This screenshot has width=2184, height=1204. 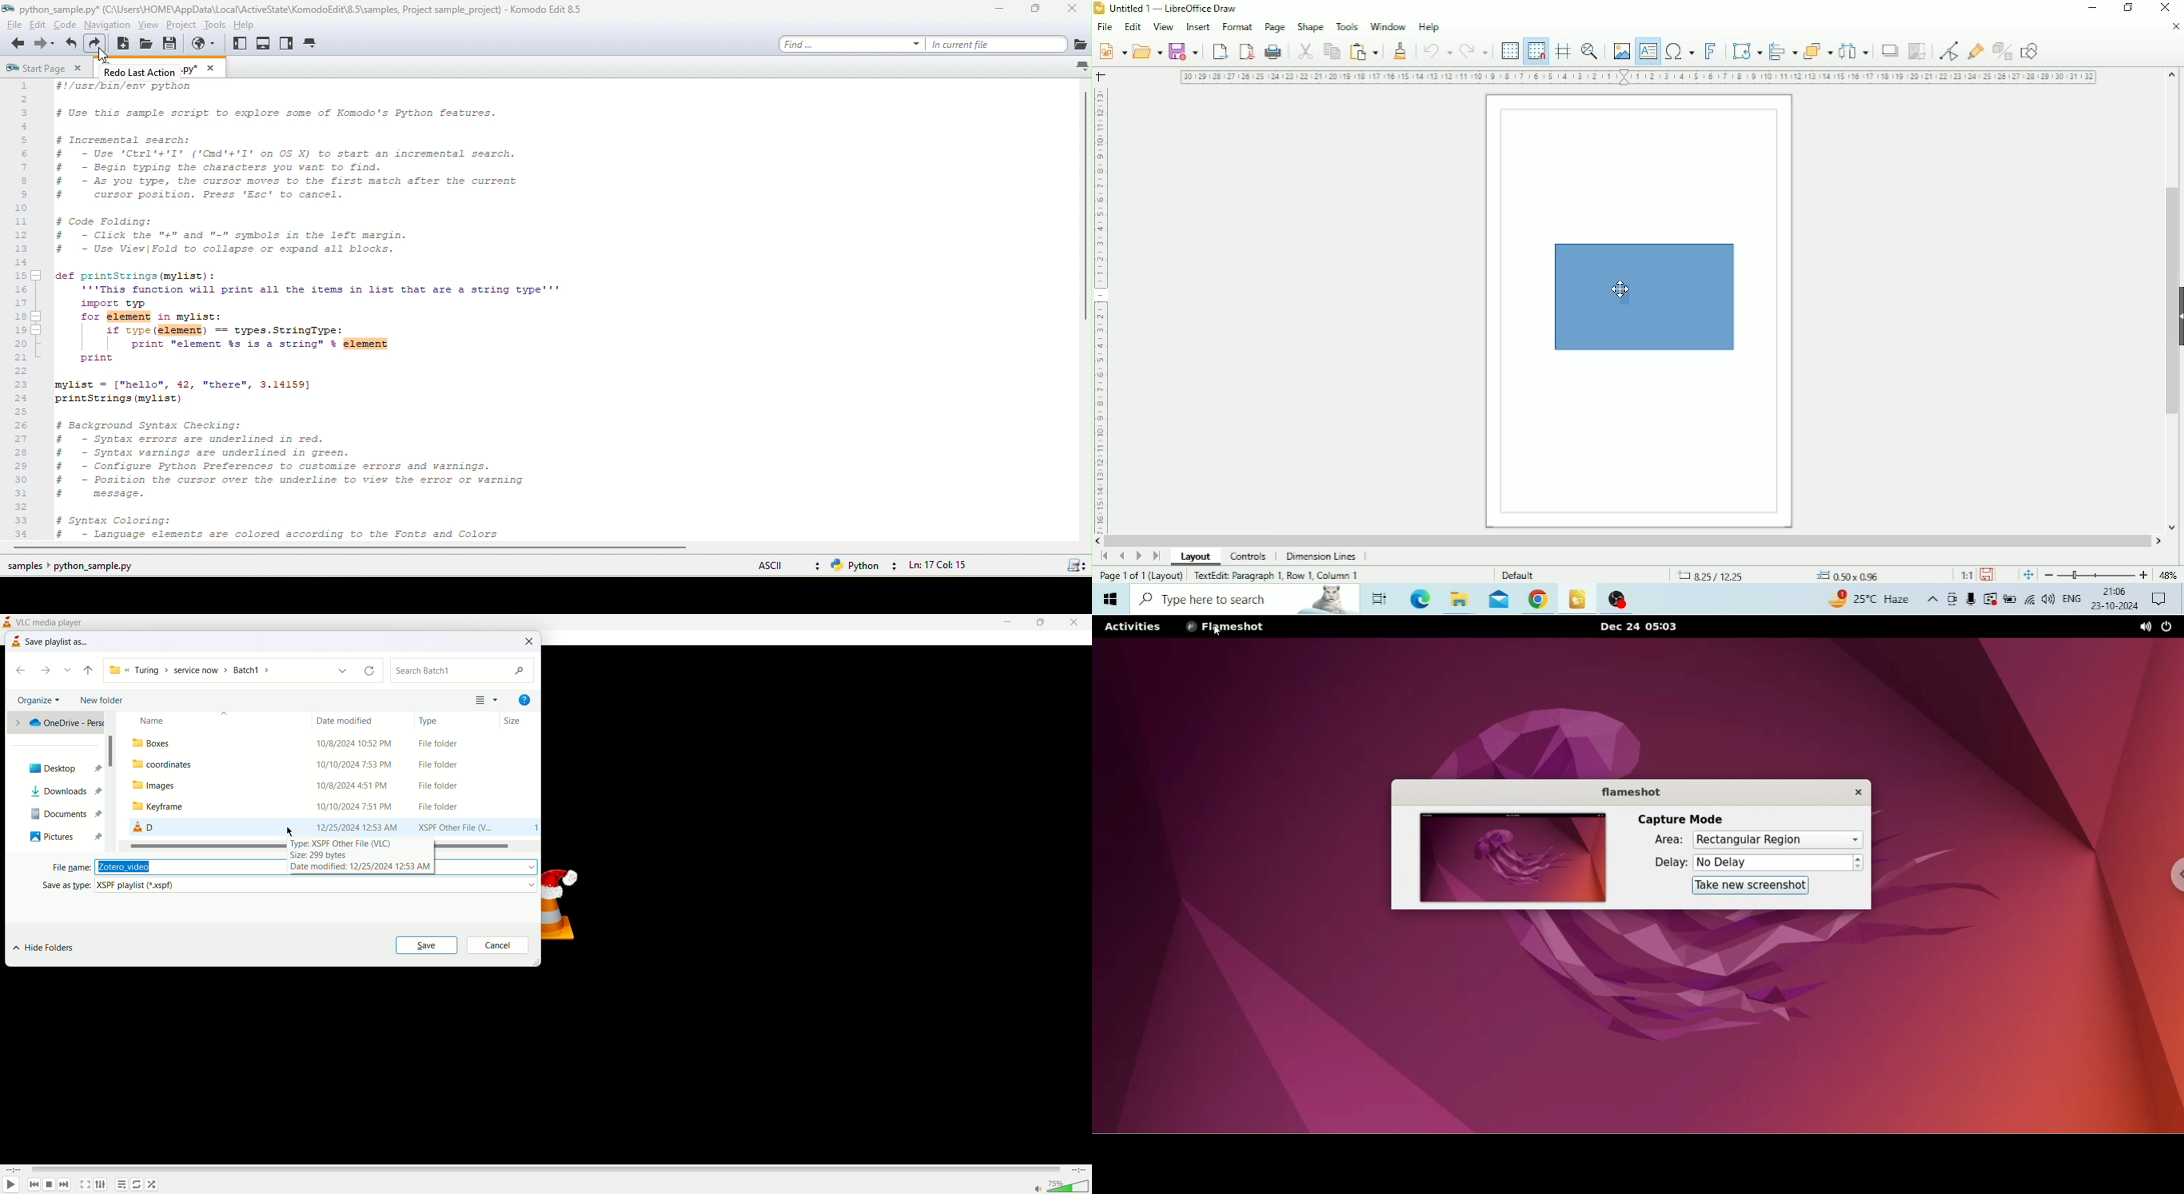 I want to click on new, so click(x=123, y=44).